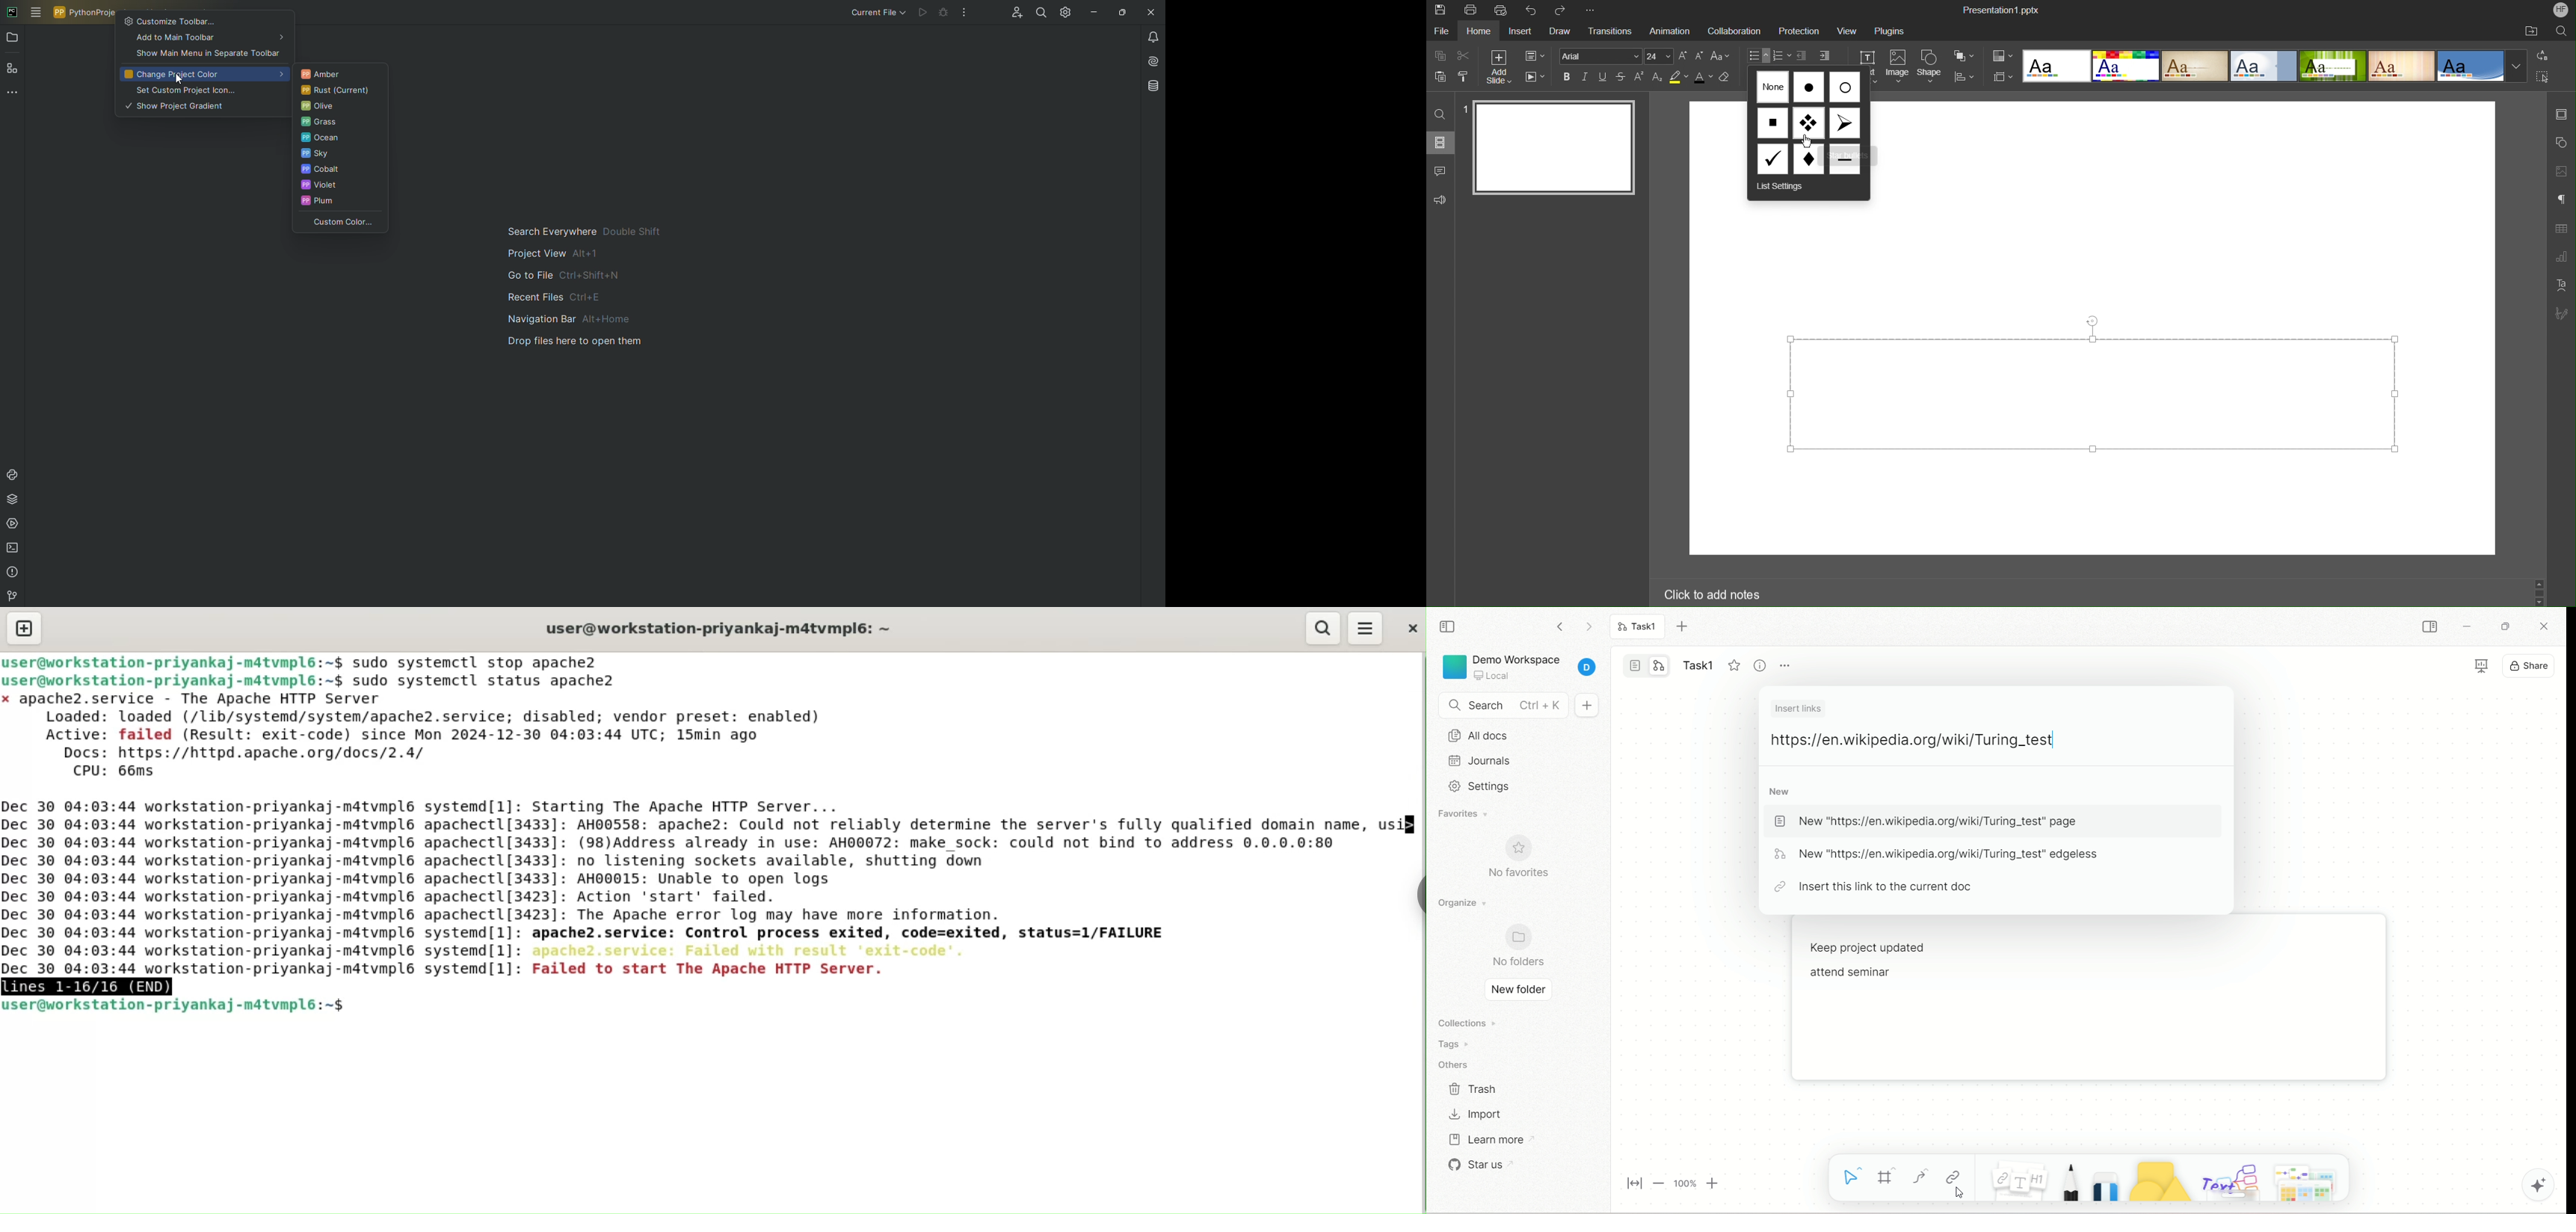 This screenshot has width=2576, height=1232. I want to click on Arrange, so click(1965, 55).